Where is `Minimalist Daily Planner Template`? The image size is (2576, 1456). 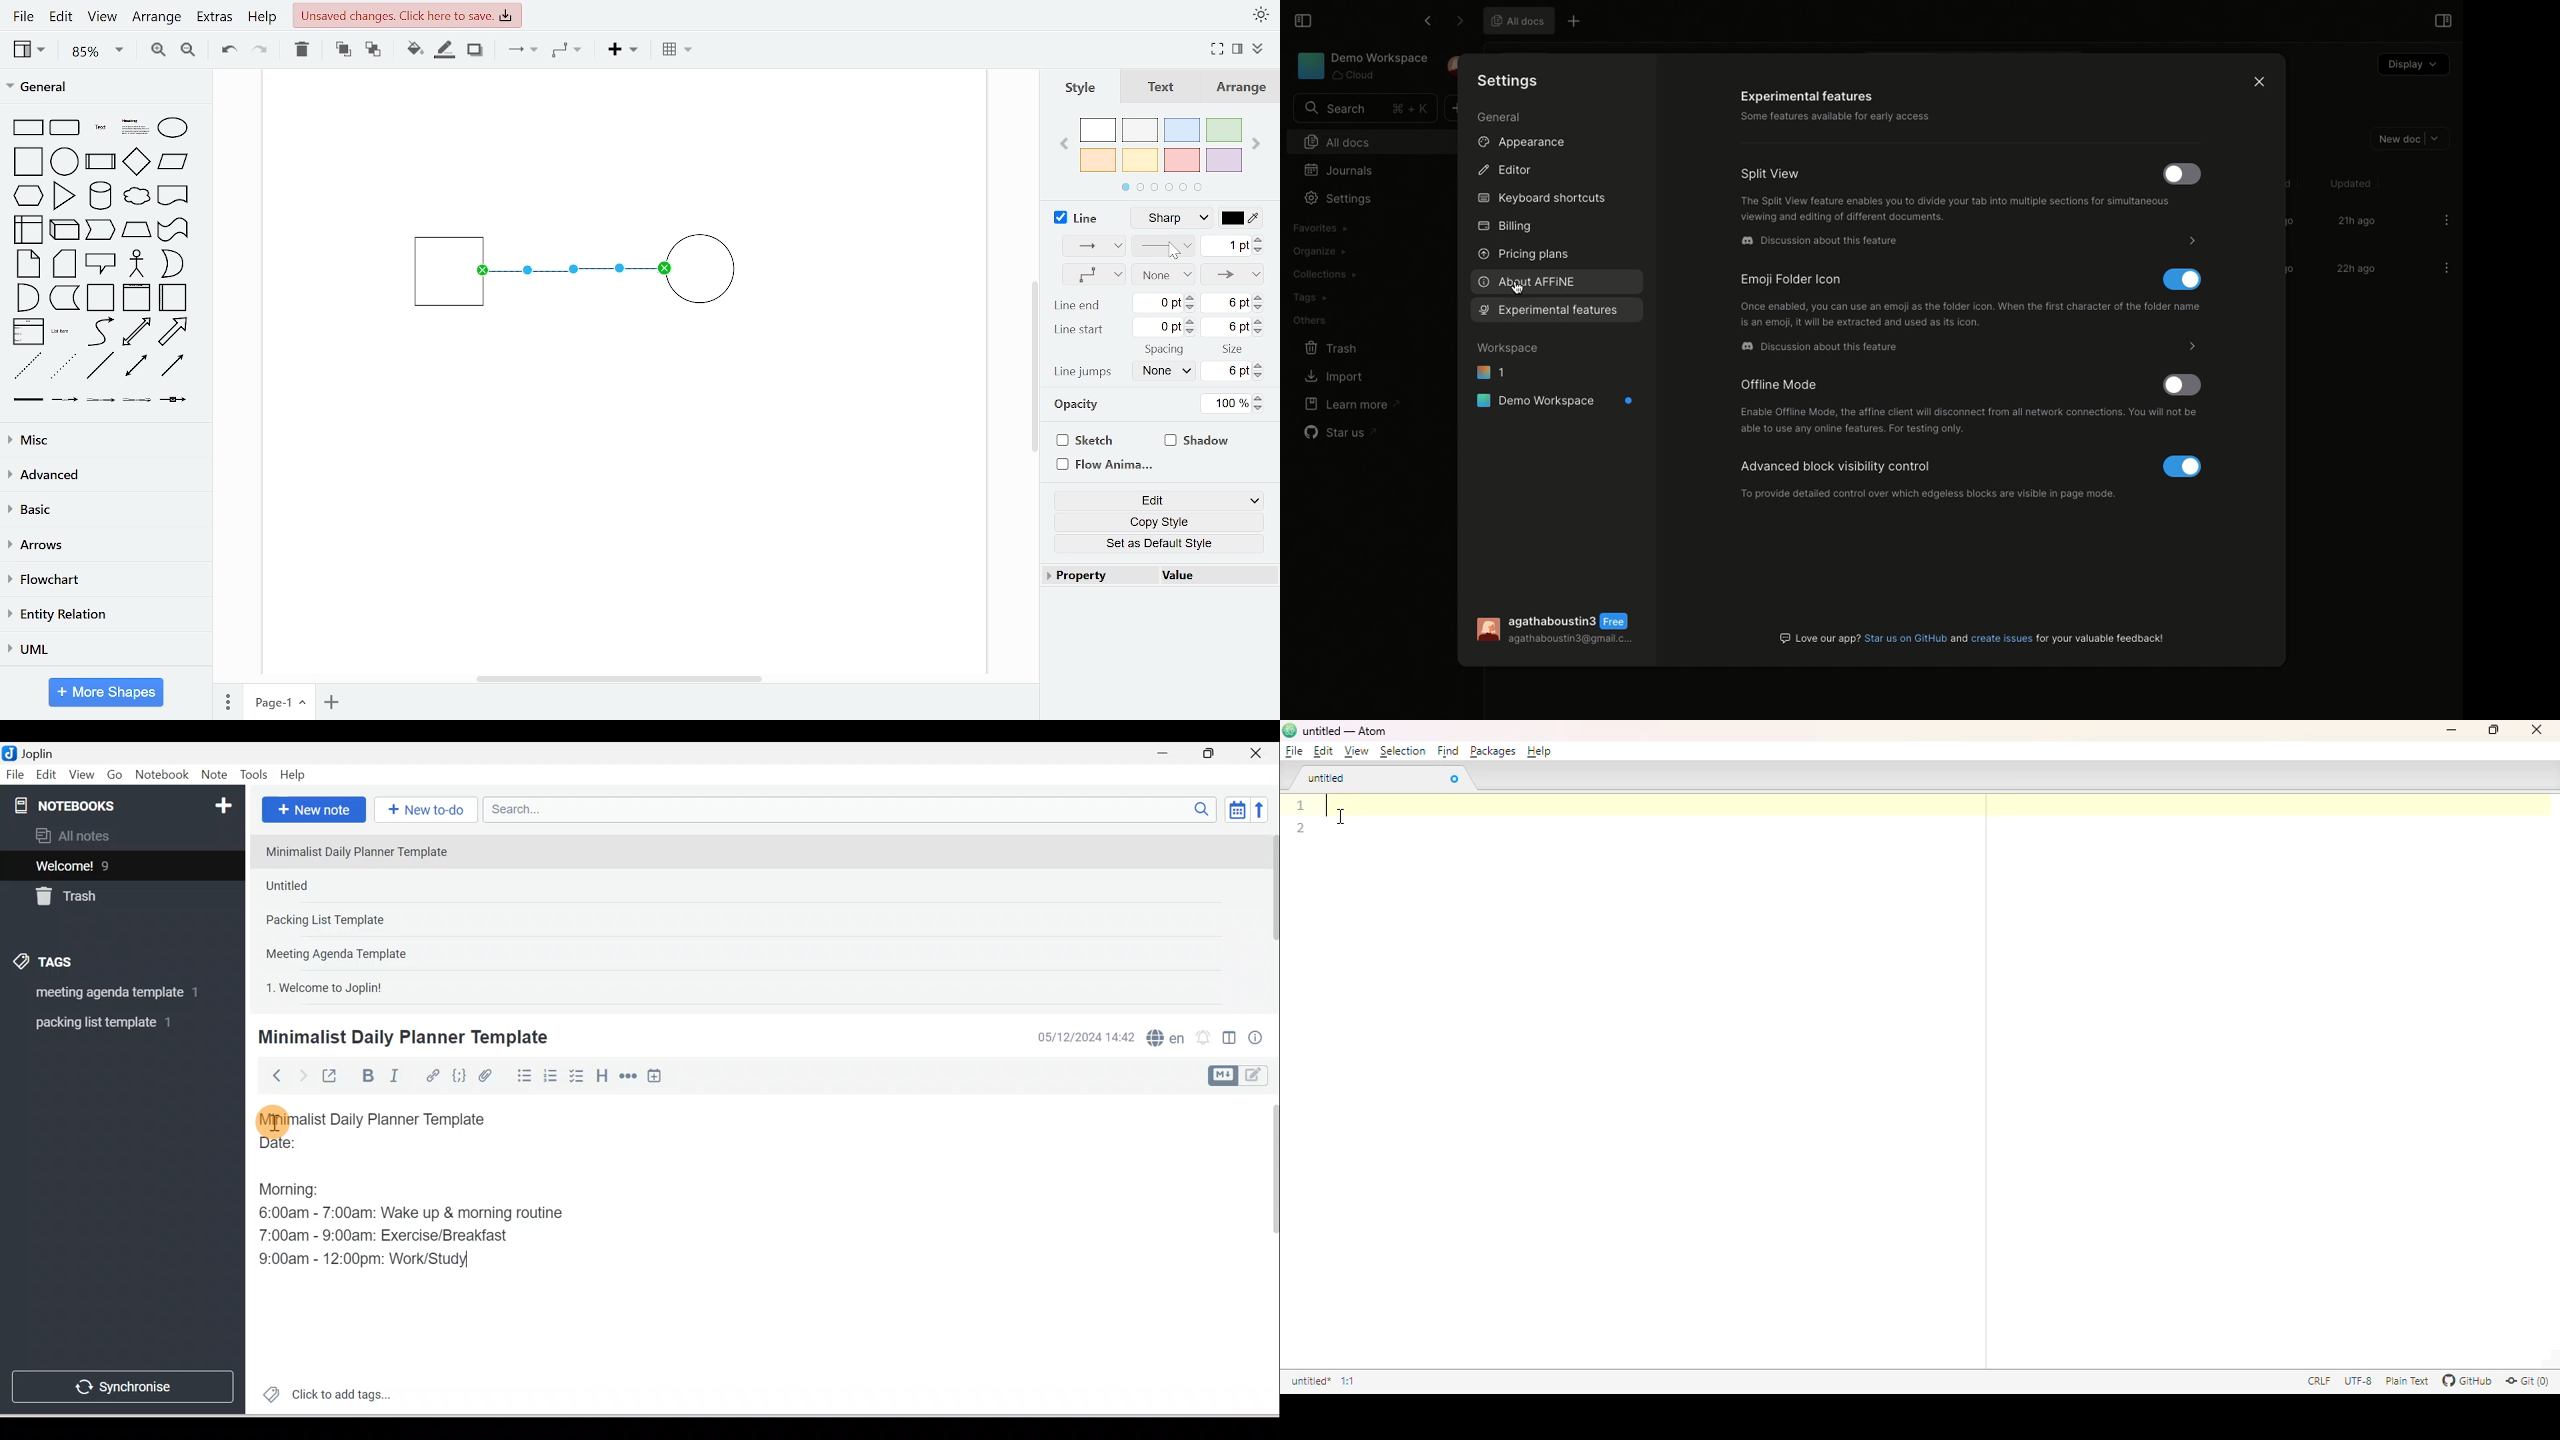
Minimalist Daily Planner Template is located at coordinates (385, 1119).